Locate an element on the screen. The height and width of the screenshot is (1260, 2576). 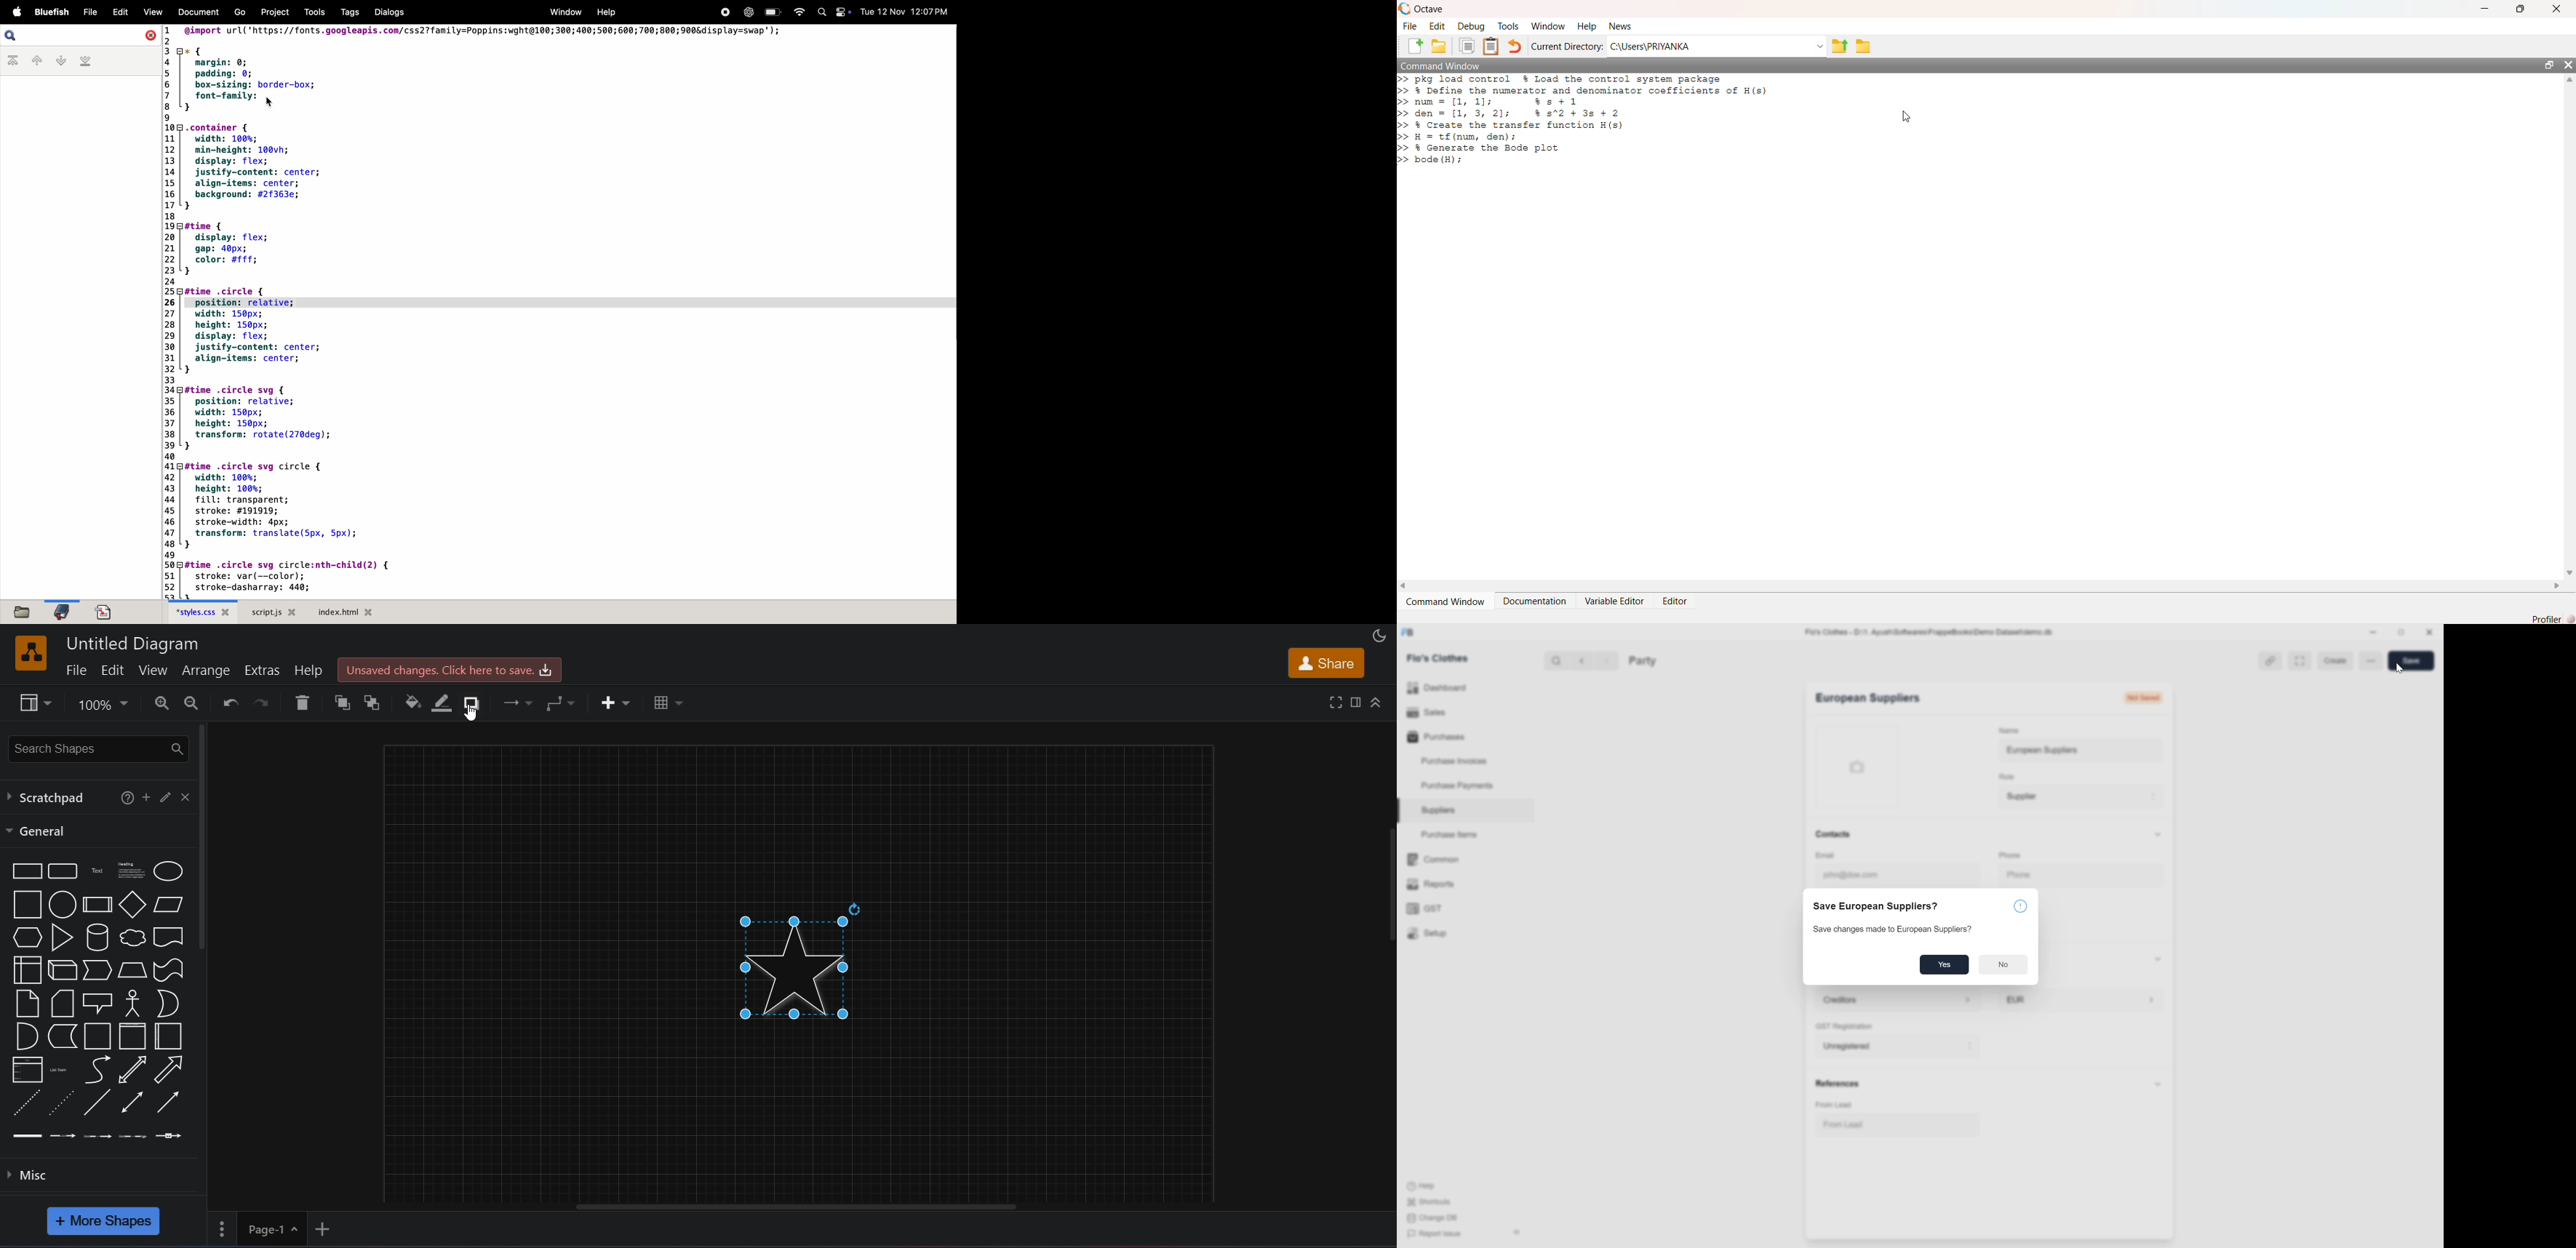
minimize is located at coordinates (2485, 9).